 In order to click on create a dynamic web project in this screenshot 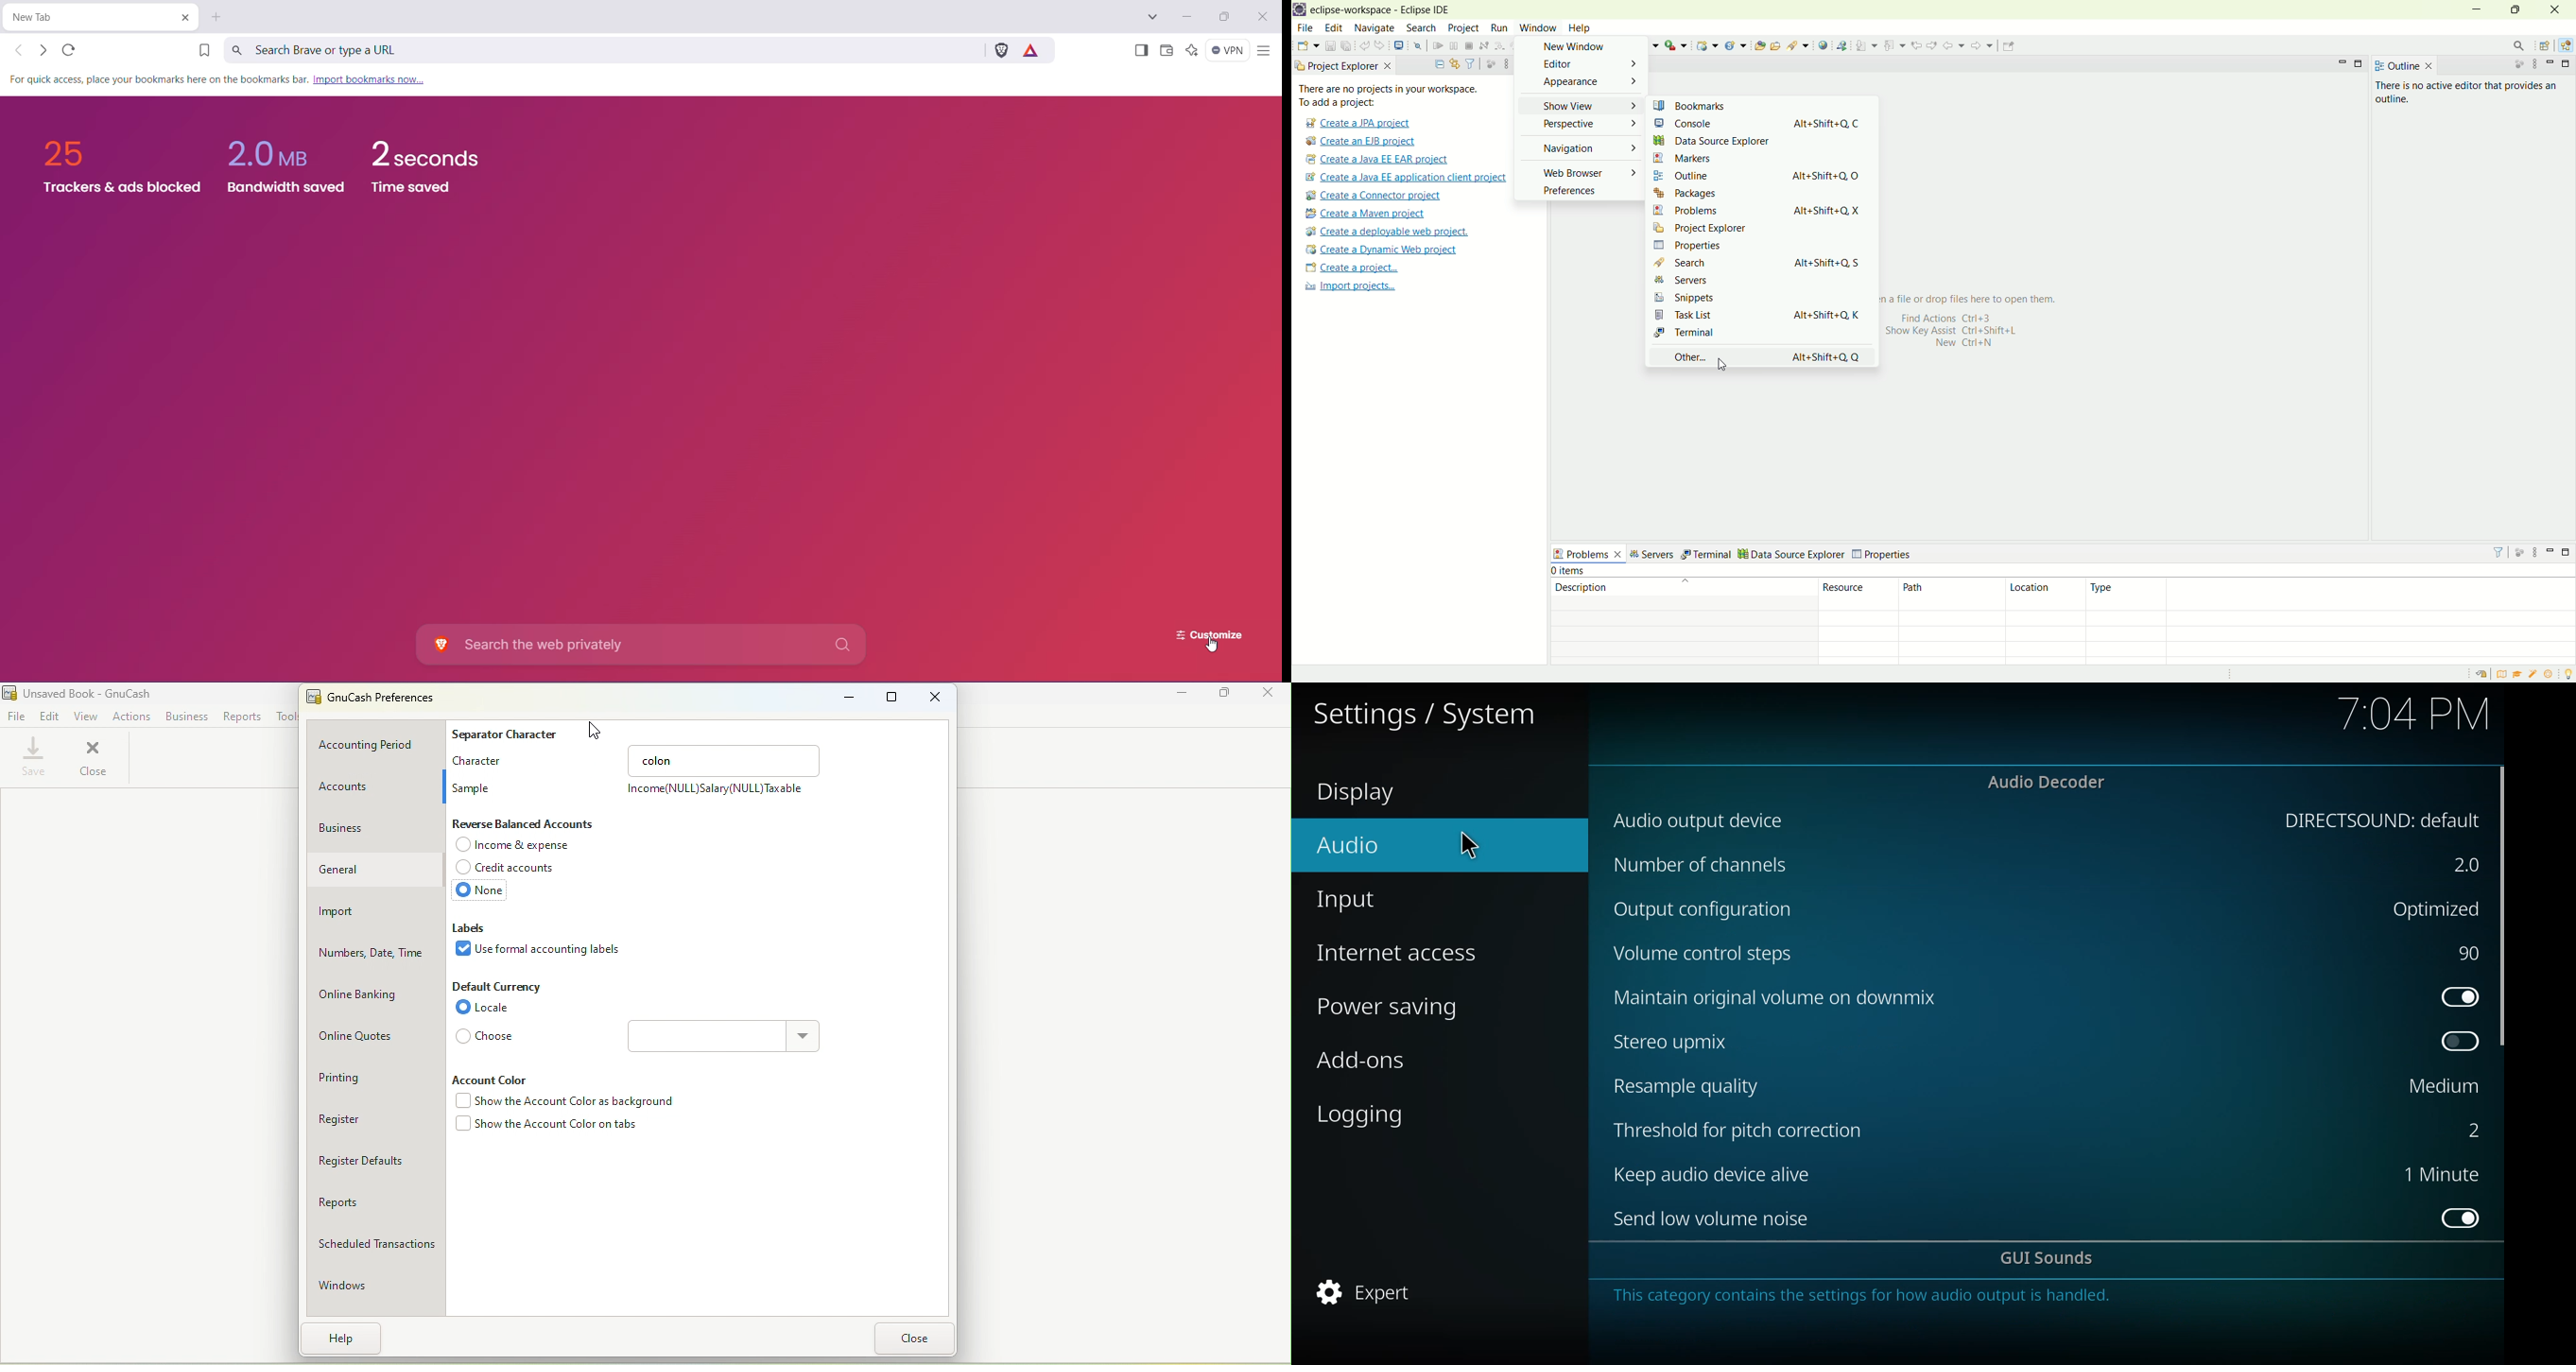, I will do `click(1707, 45)`.